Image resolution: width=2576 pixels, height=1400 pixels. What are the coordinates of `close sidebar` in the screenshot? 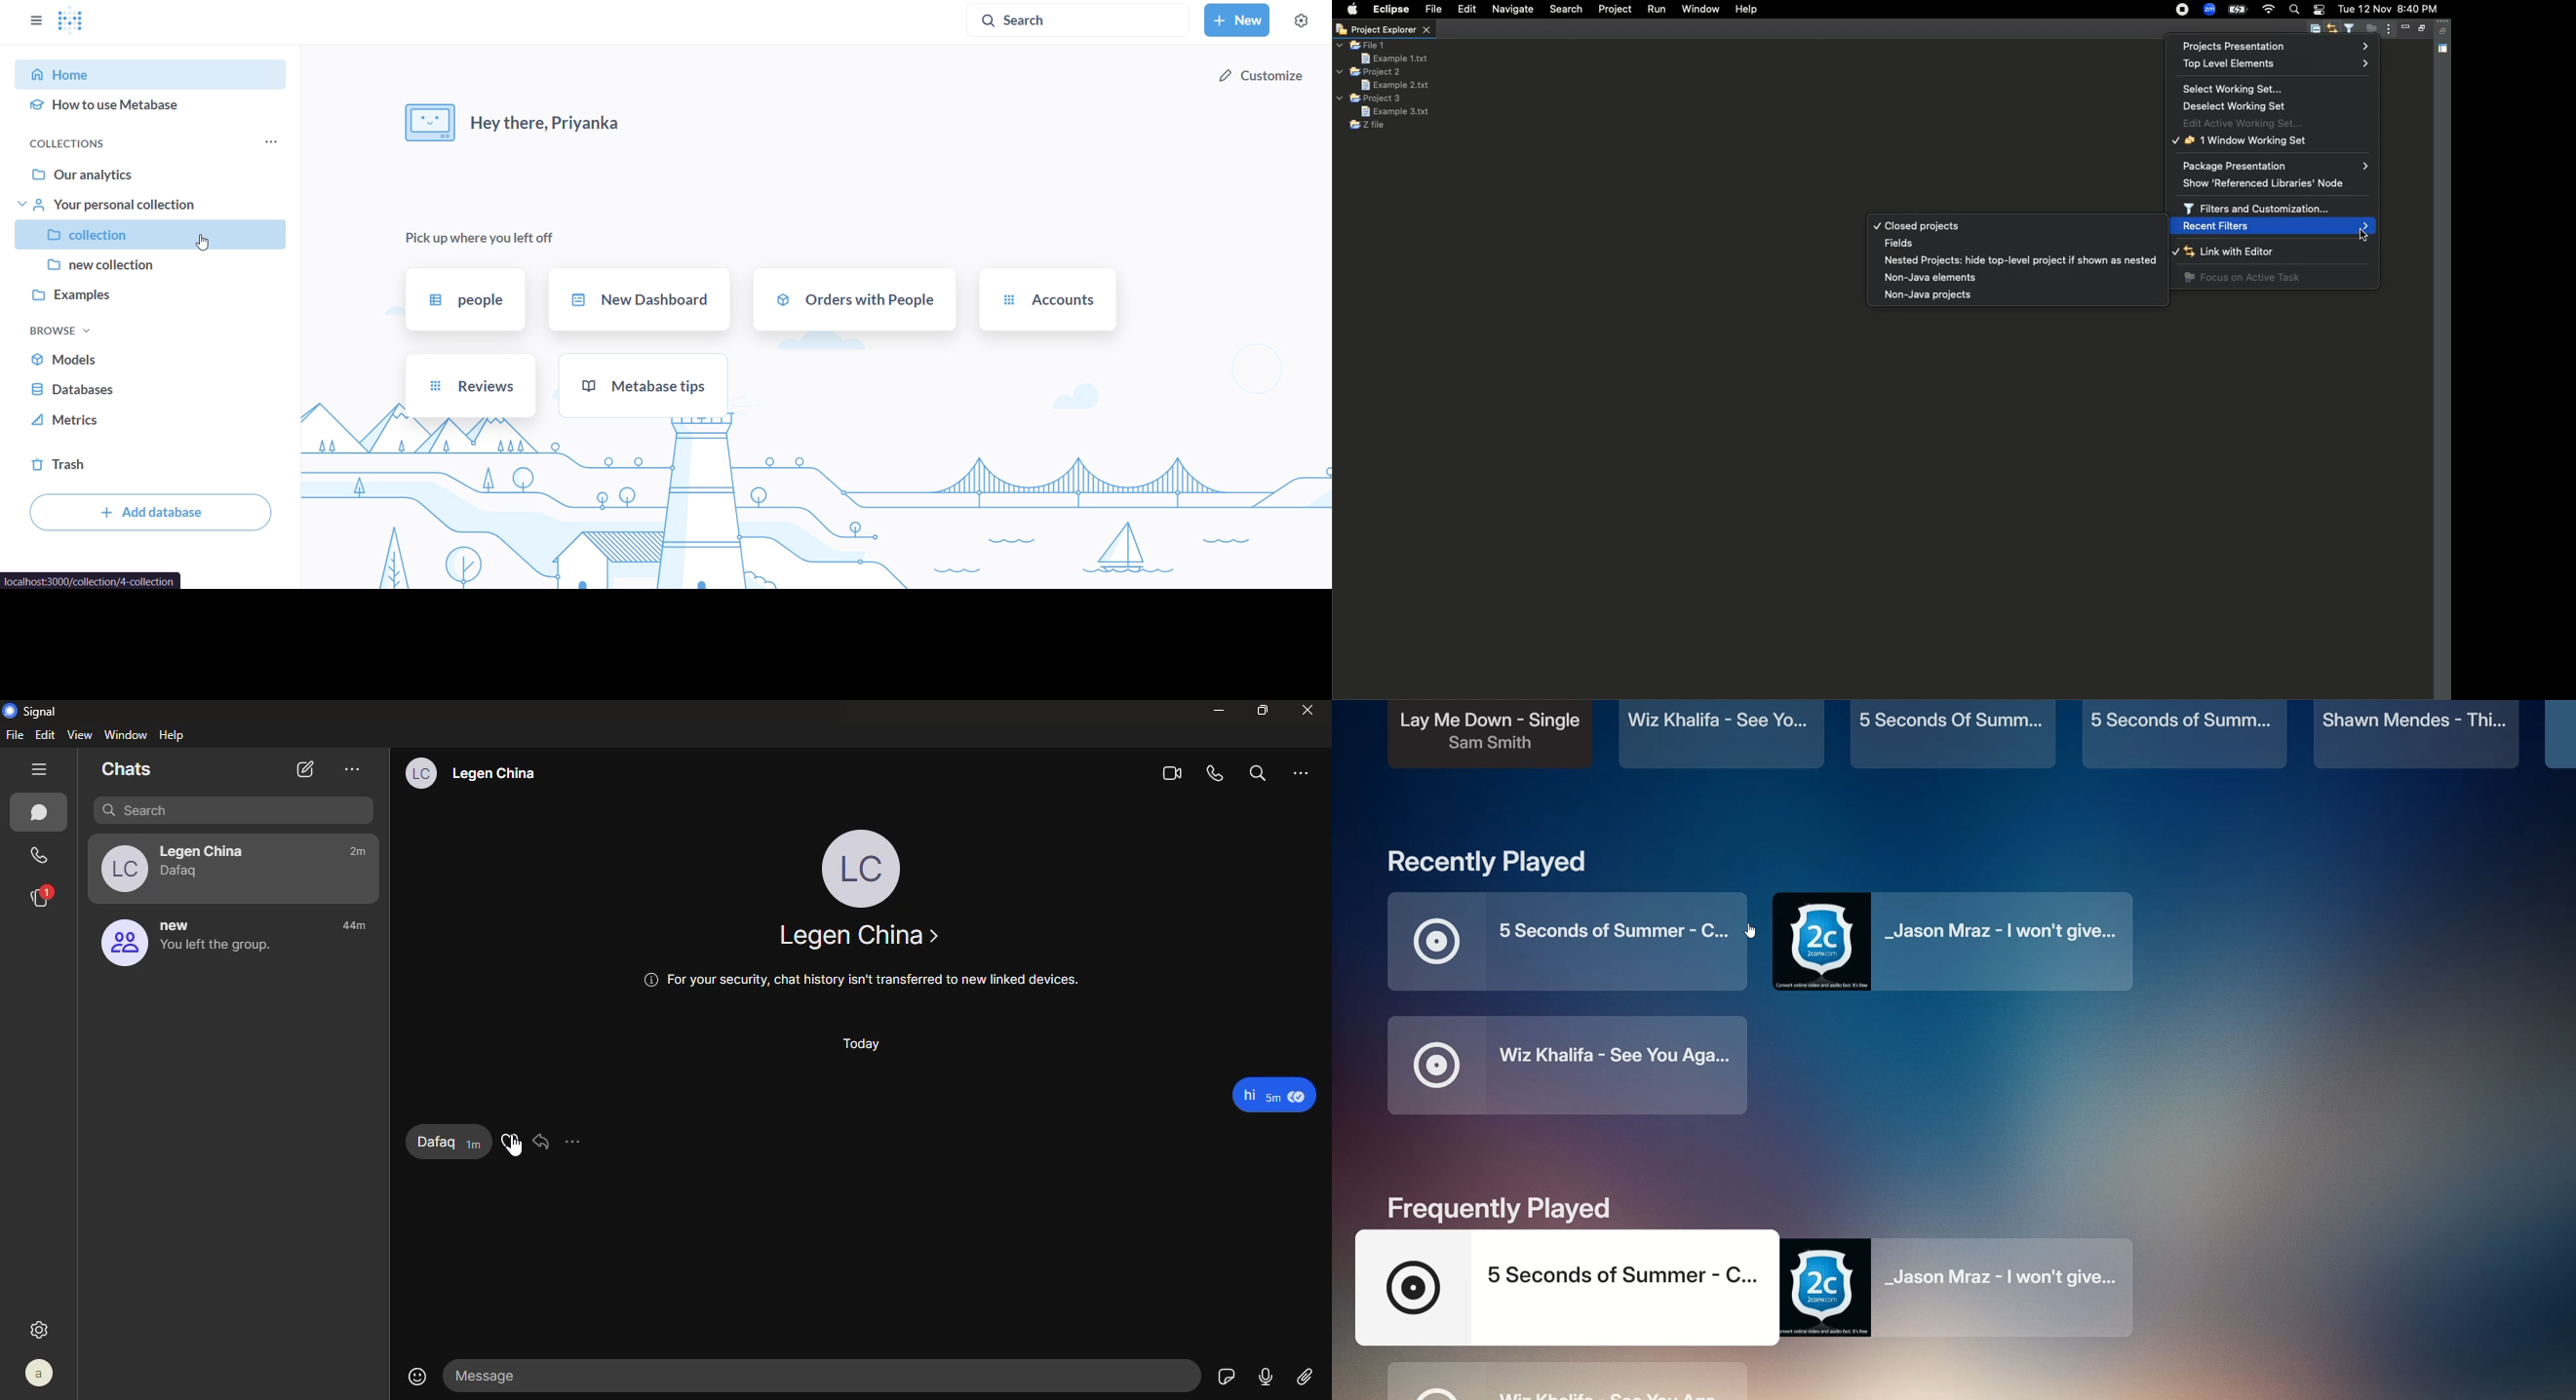 It's located at (35, 21).